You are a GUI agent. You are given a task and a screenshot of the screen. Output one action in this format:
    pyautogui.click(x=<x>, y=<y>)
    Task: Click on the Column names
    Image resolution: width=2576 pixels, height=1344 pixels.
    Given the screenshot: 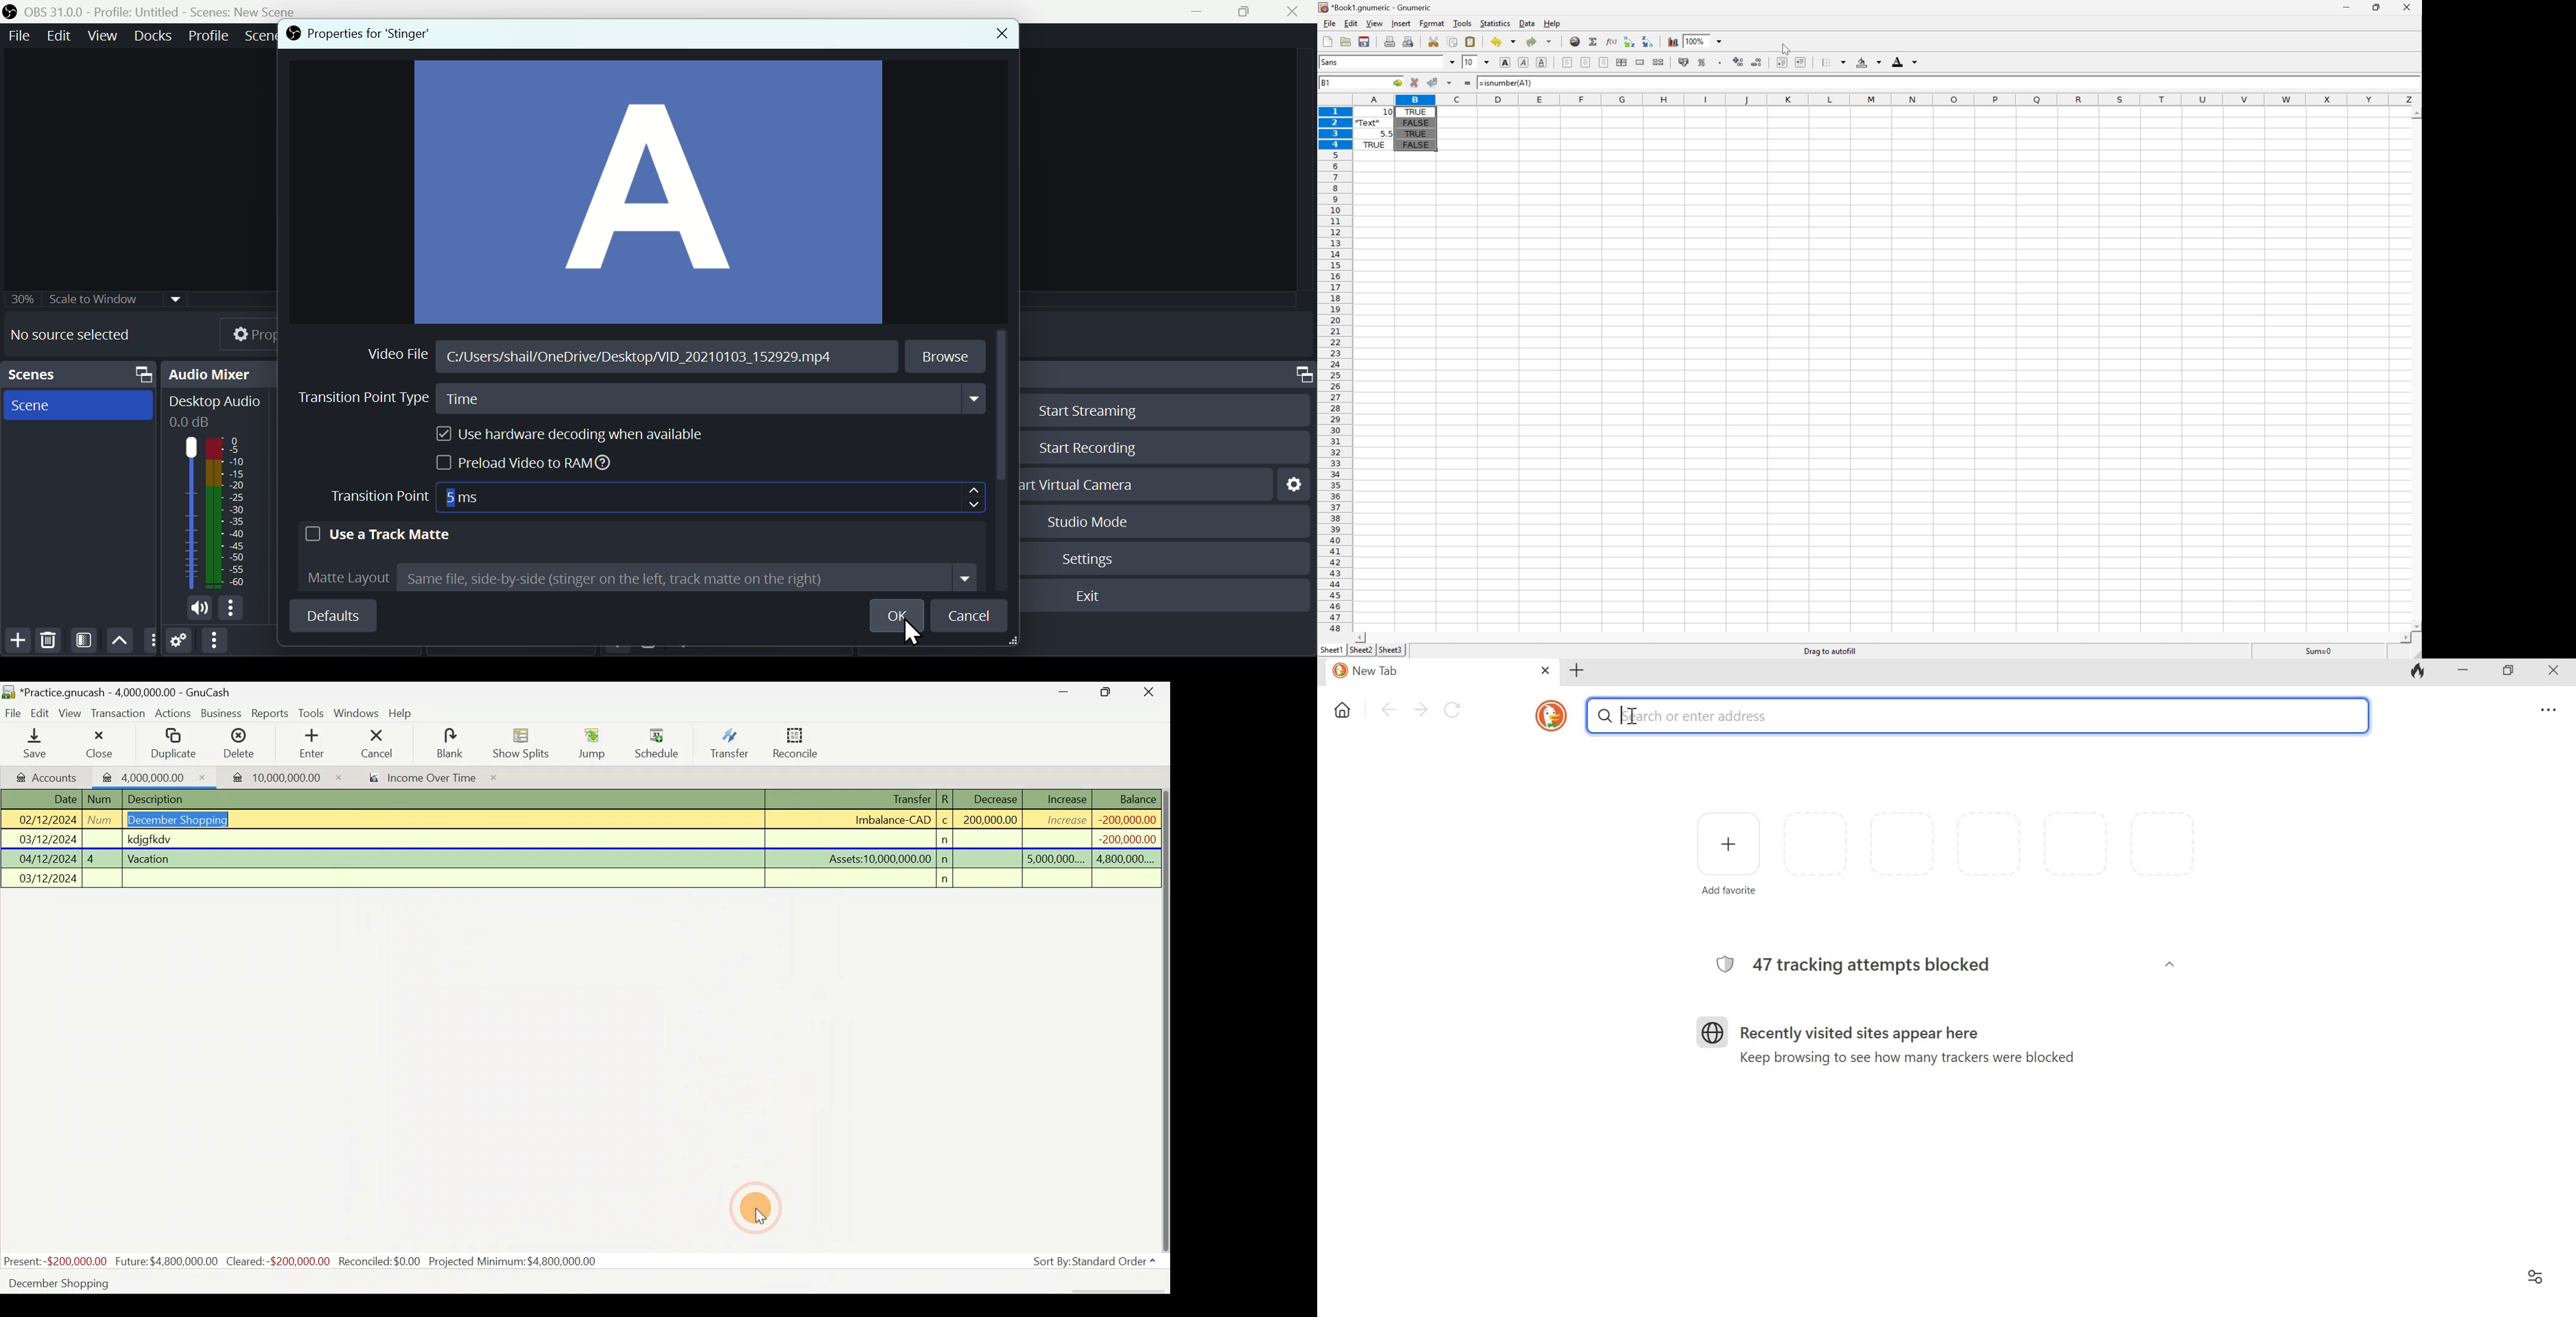 What is the action you would take?
    pyautogui.click(x=1887, y=100)
    